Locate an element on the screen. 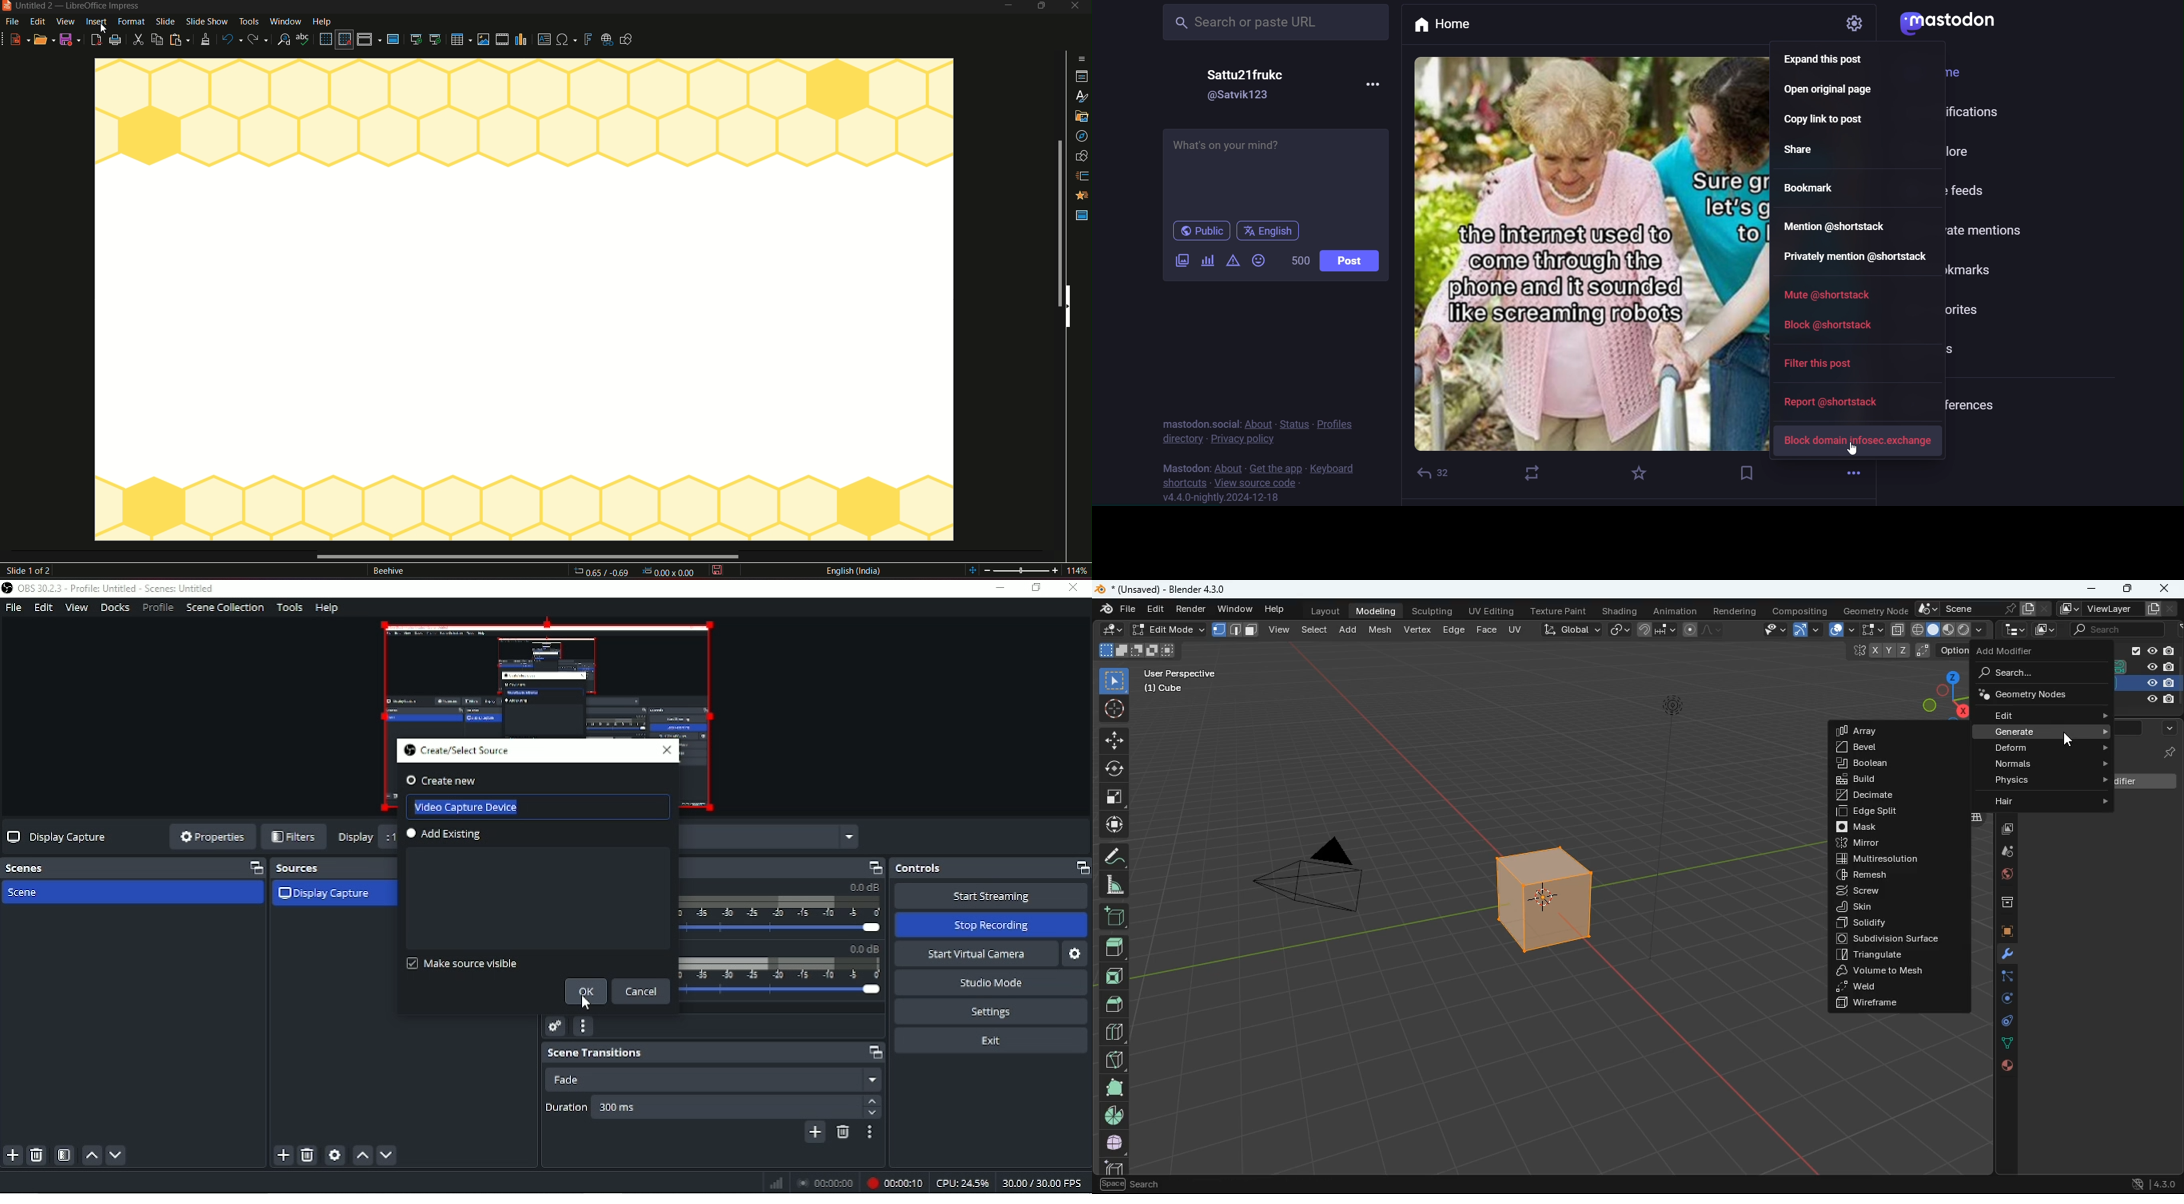 This screenshot has width=2184, height=1204. text is located at coordinates (388, 573).